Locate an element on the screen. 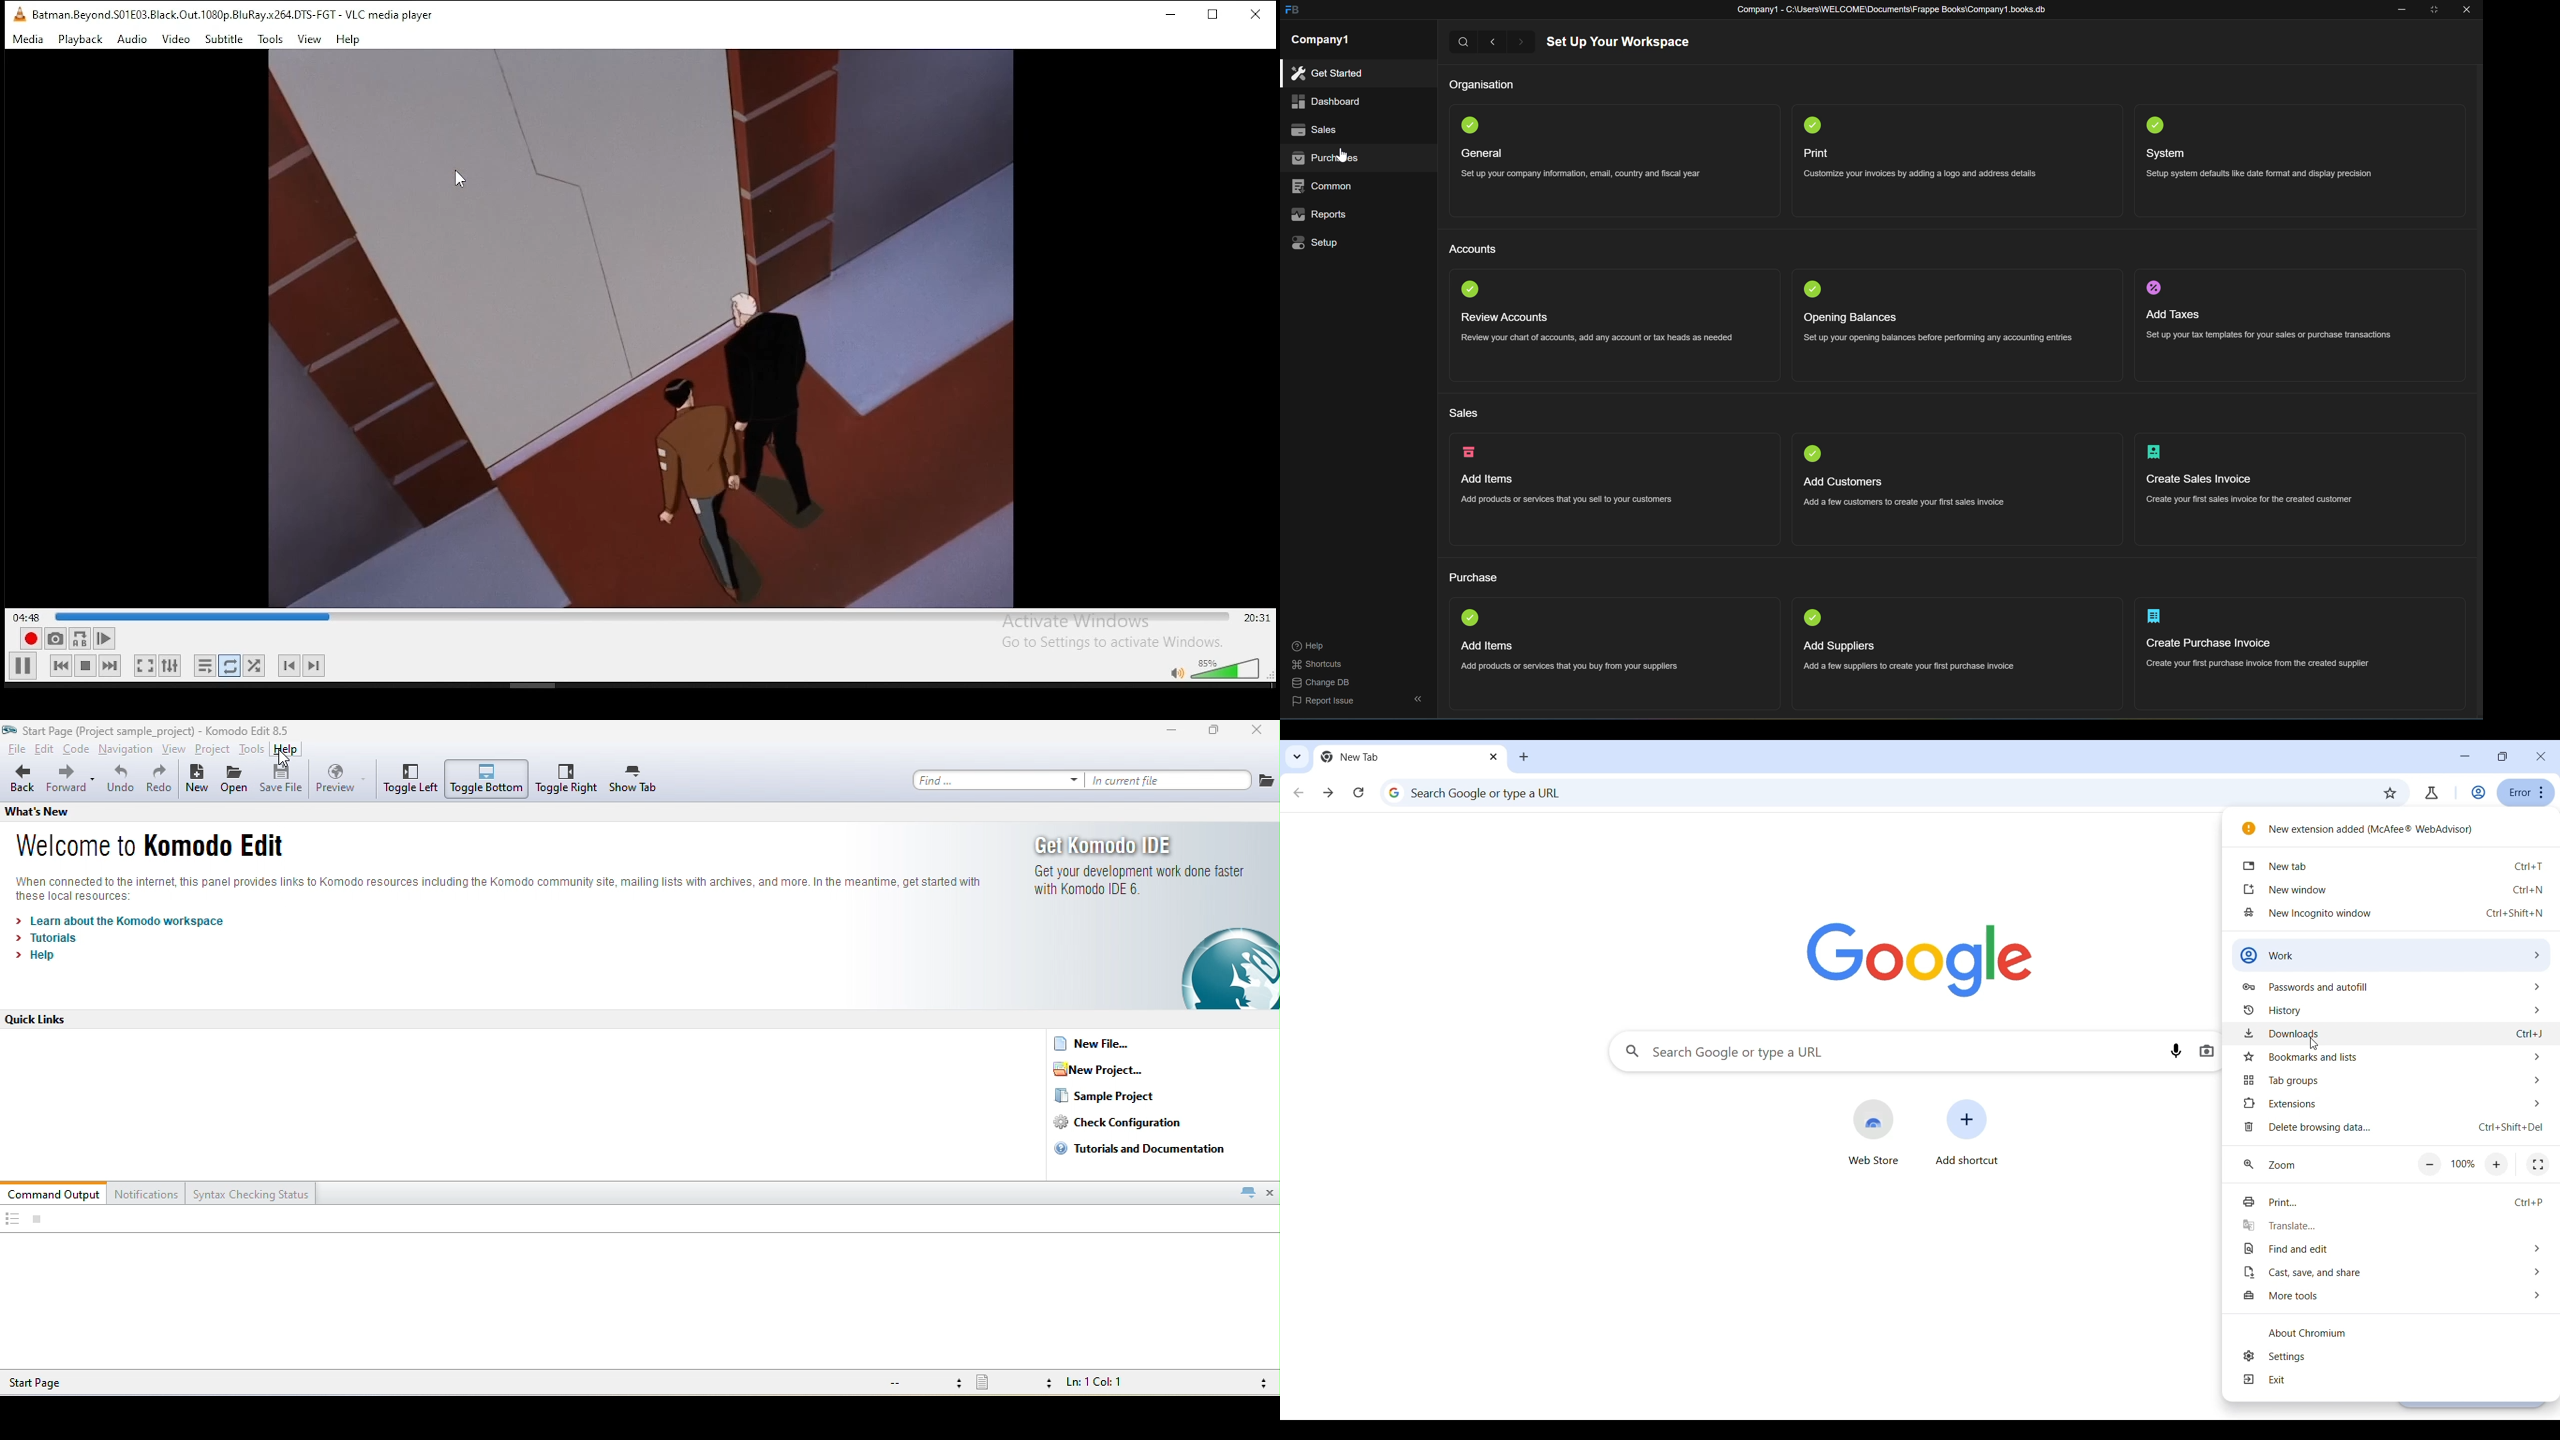  add suppliers is located at coordinates (1836, 645).